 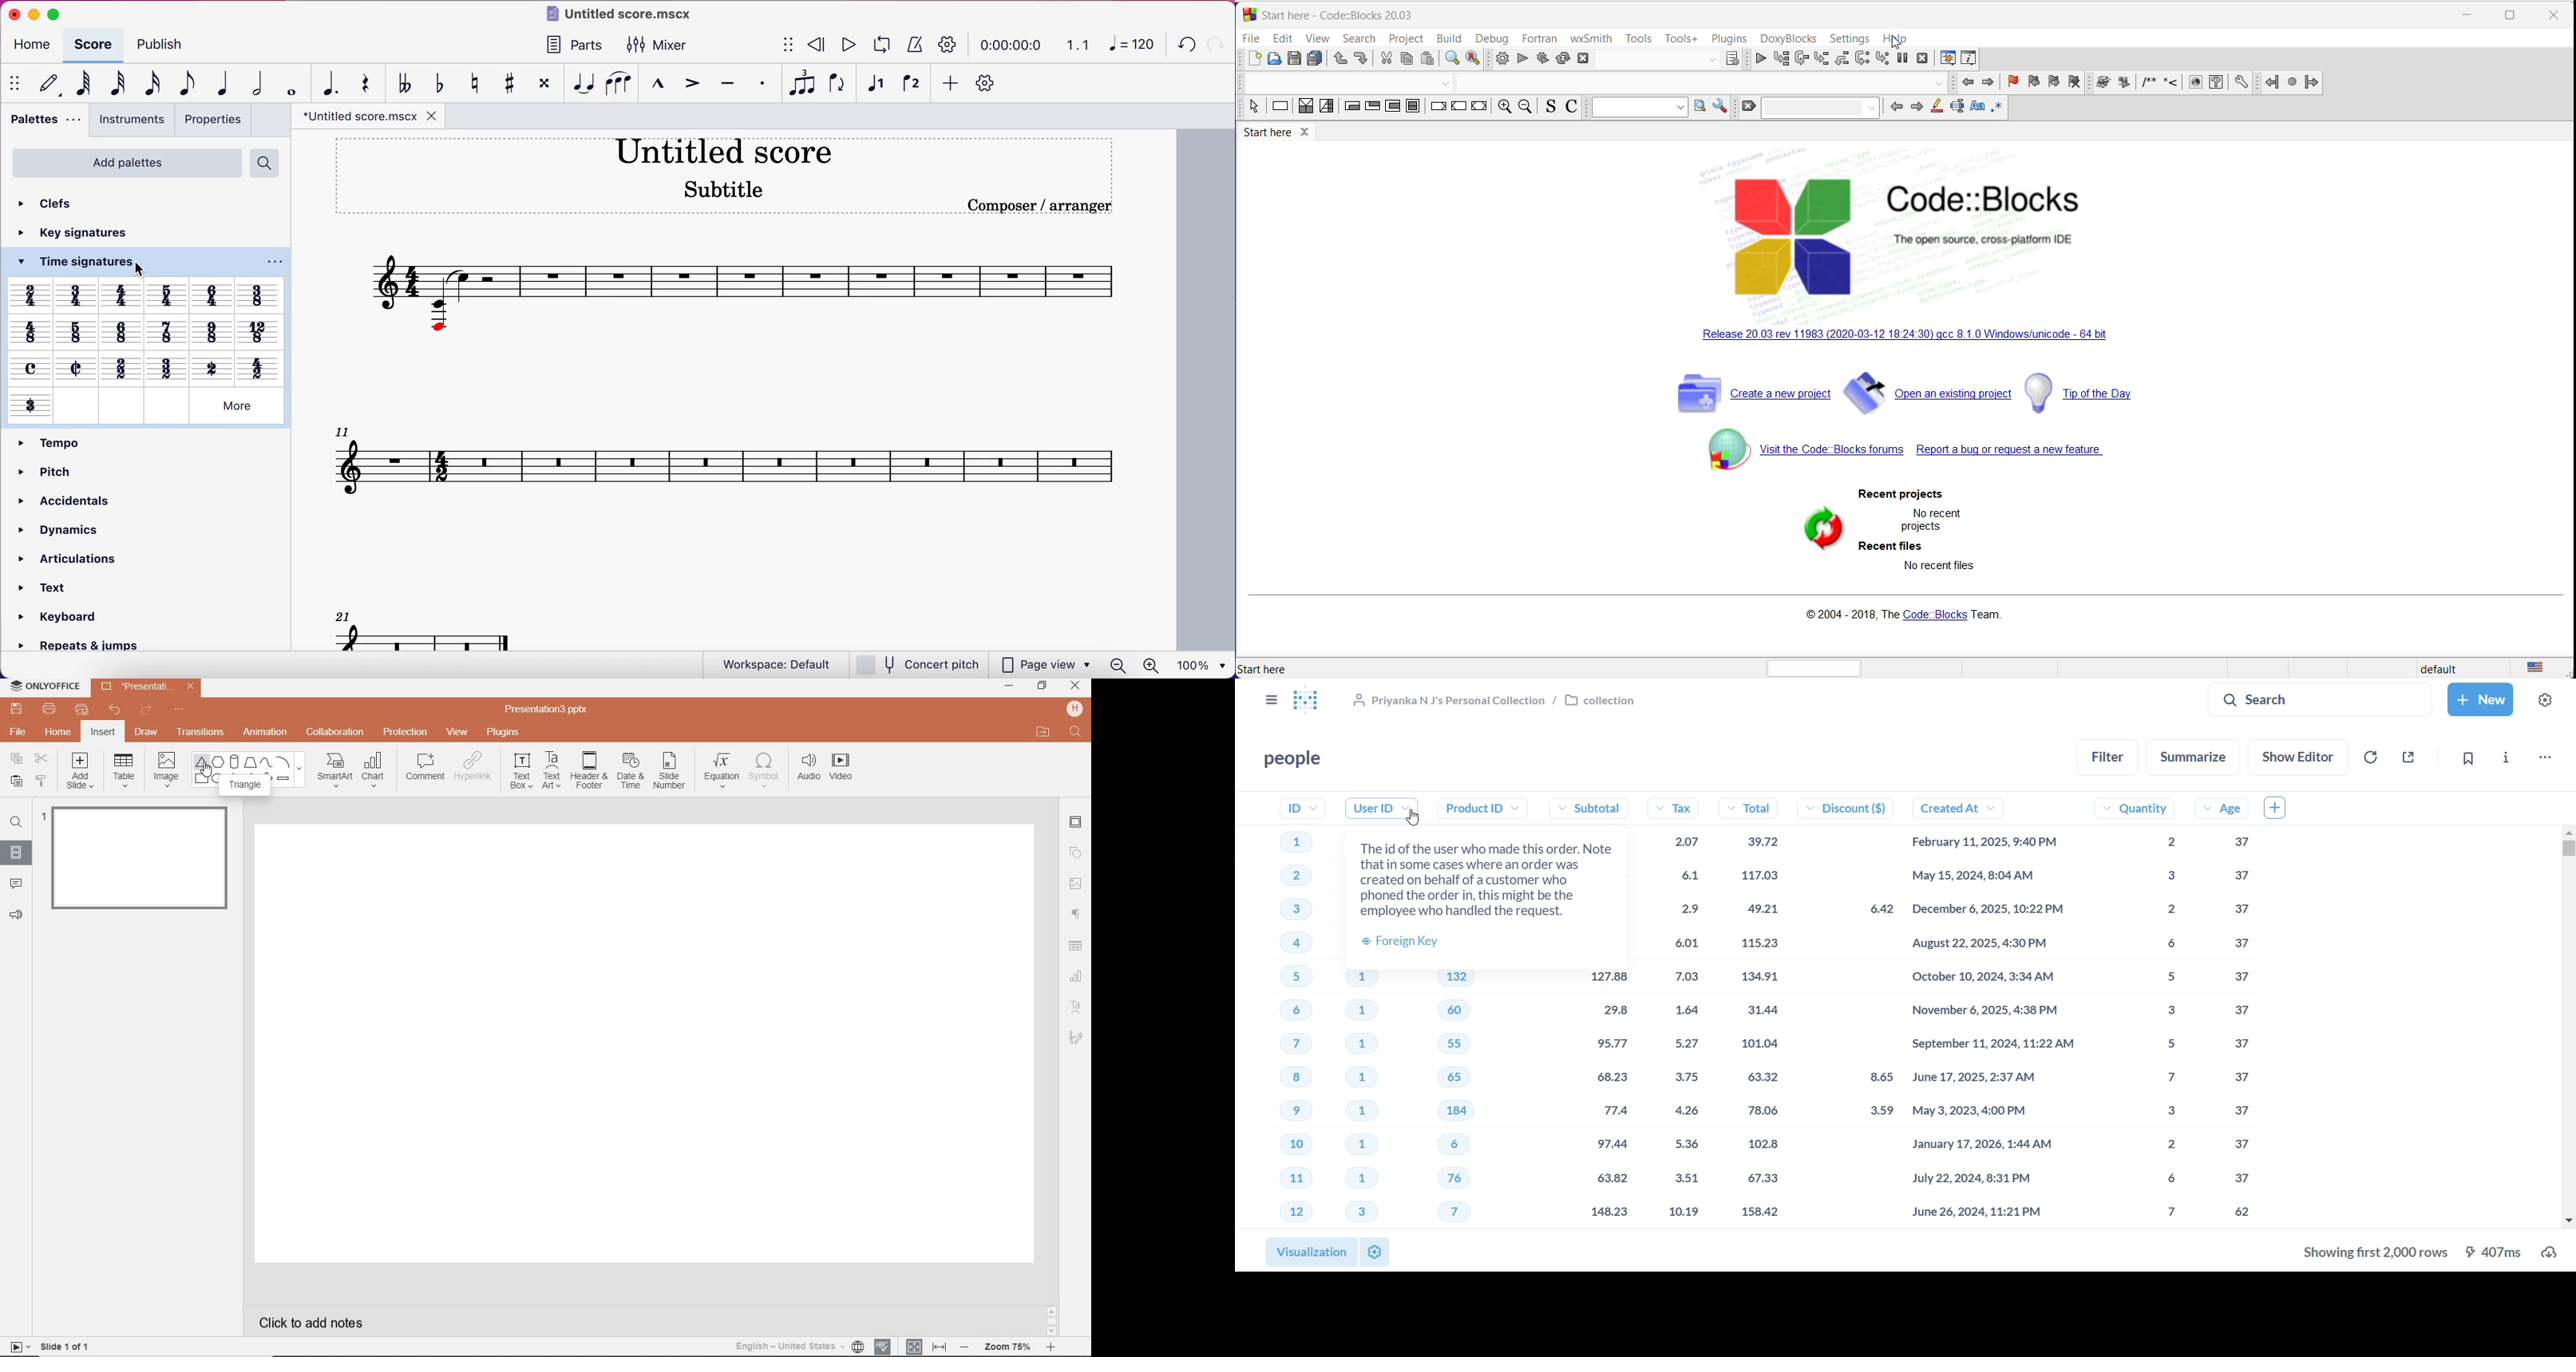 I want to click on settings, so click(x=1849, y=39).